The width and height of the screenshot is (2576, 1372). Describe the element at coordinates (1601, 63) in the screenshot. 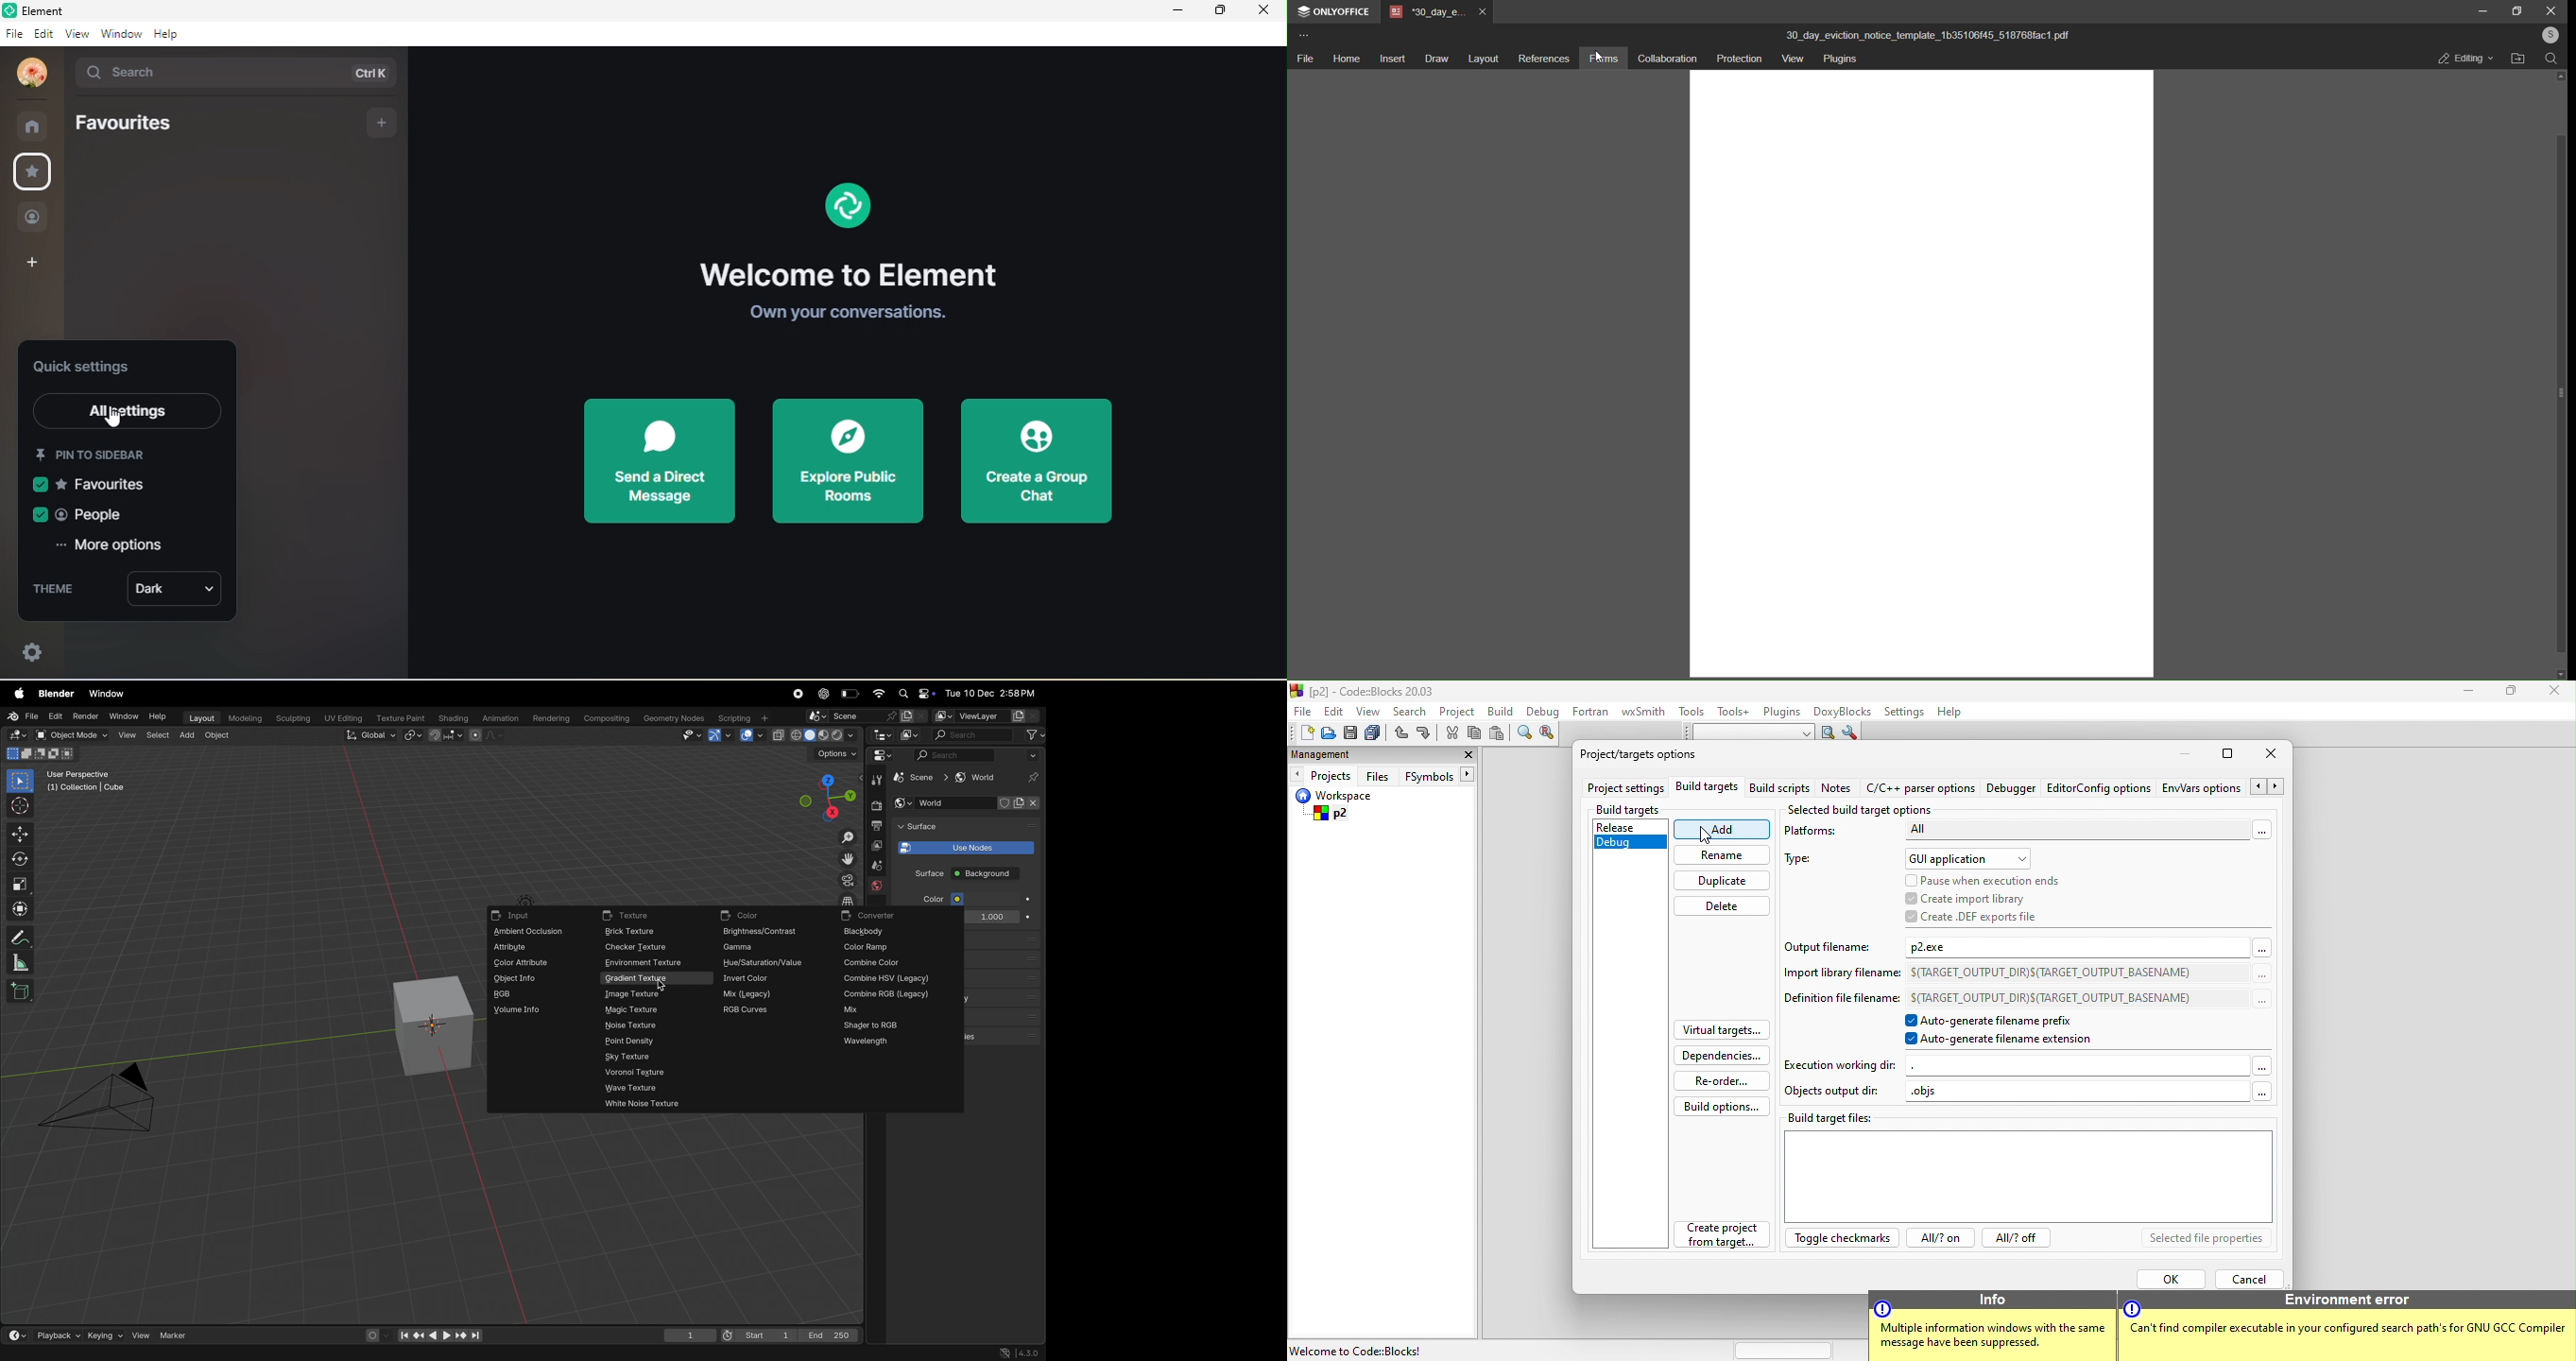

I see `cursor` at that location.